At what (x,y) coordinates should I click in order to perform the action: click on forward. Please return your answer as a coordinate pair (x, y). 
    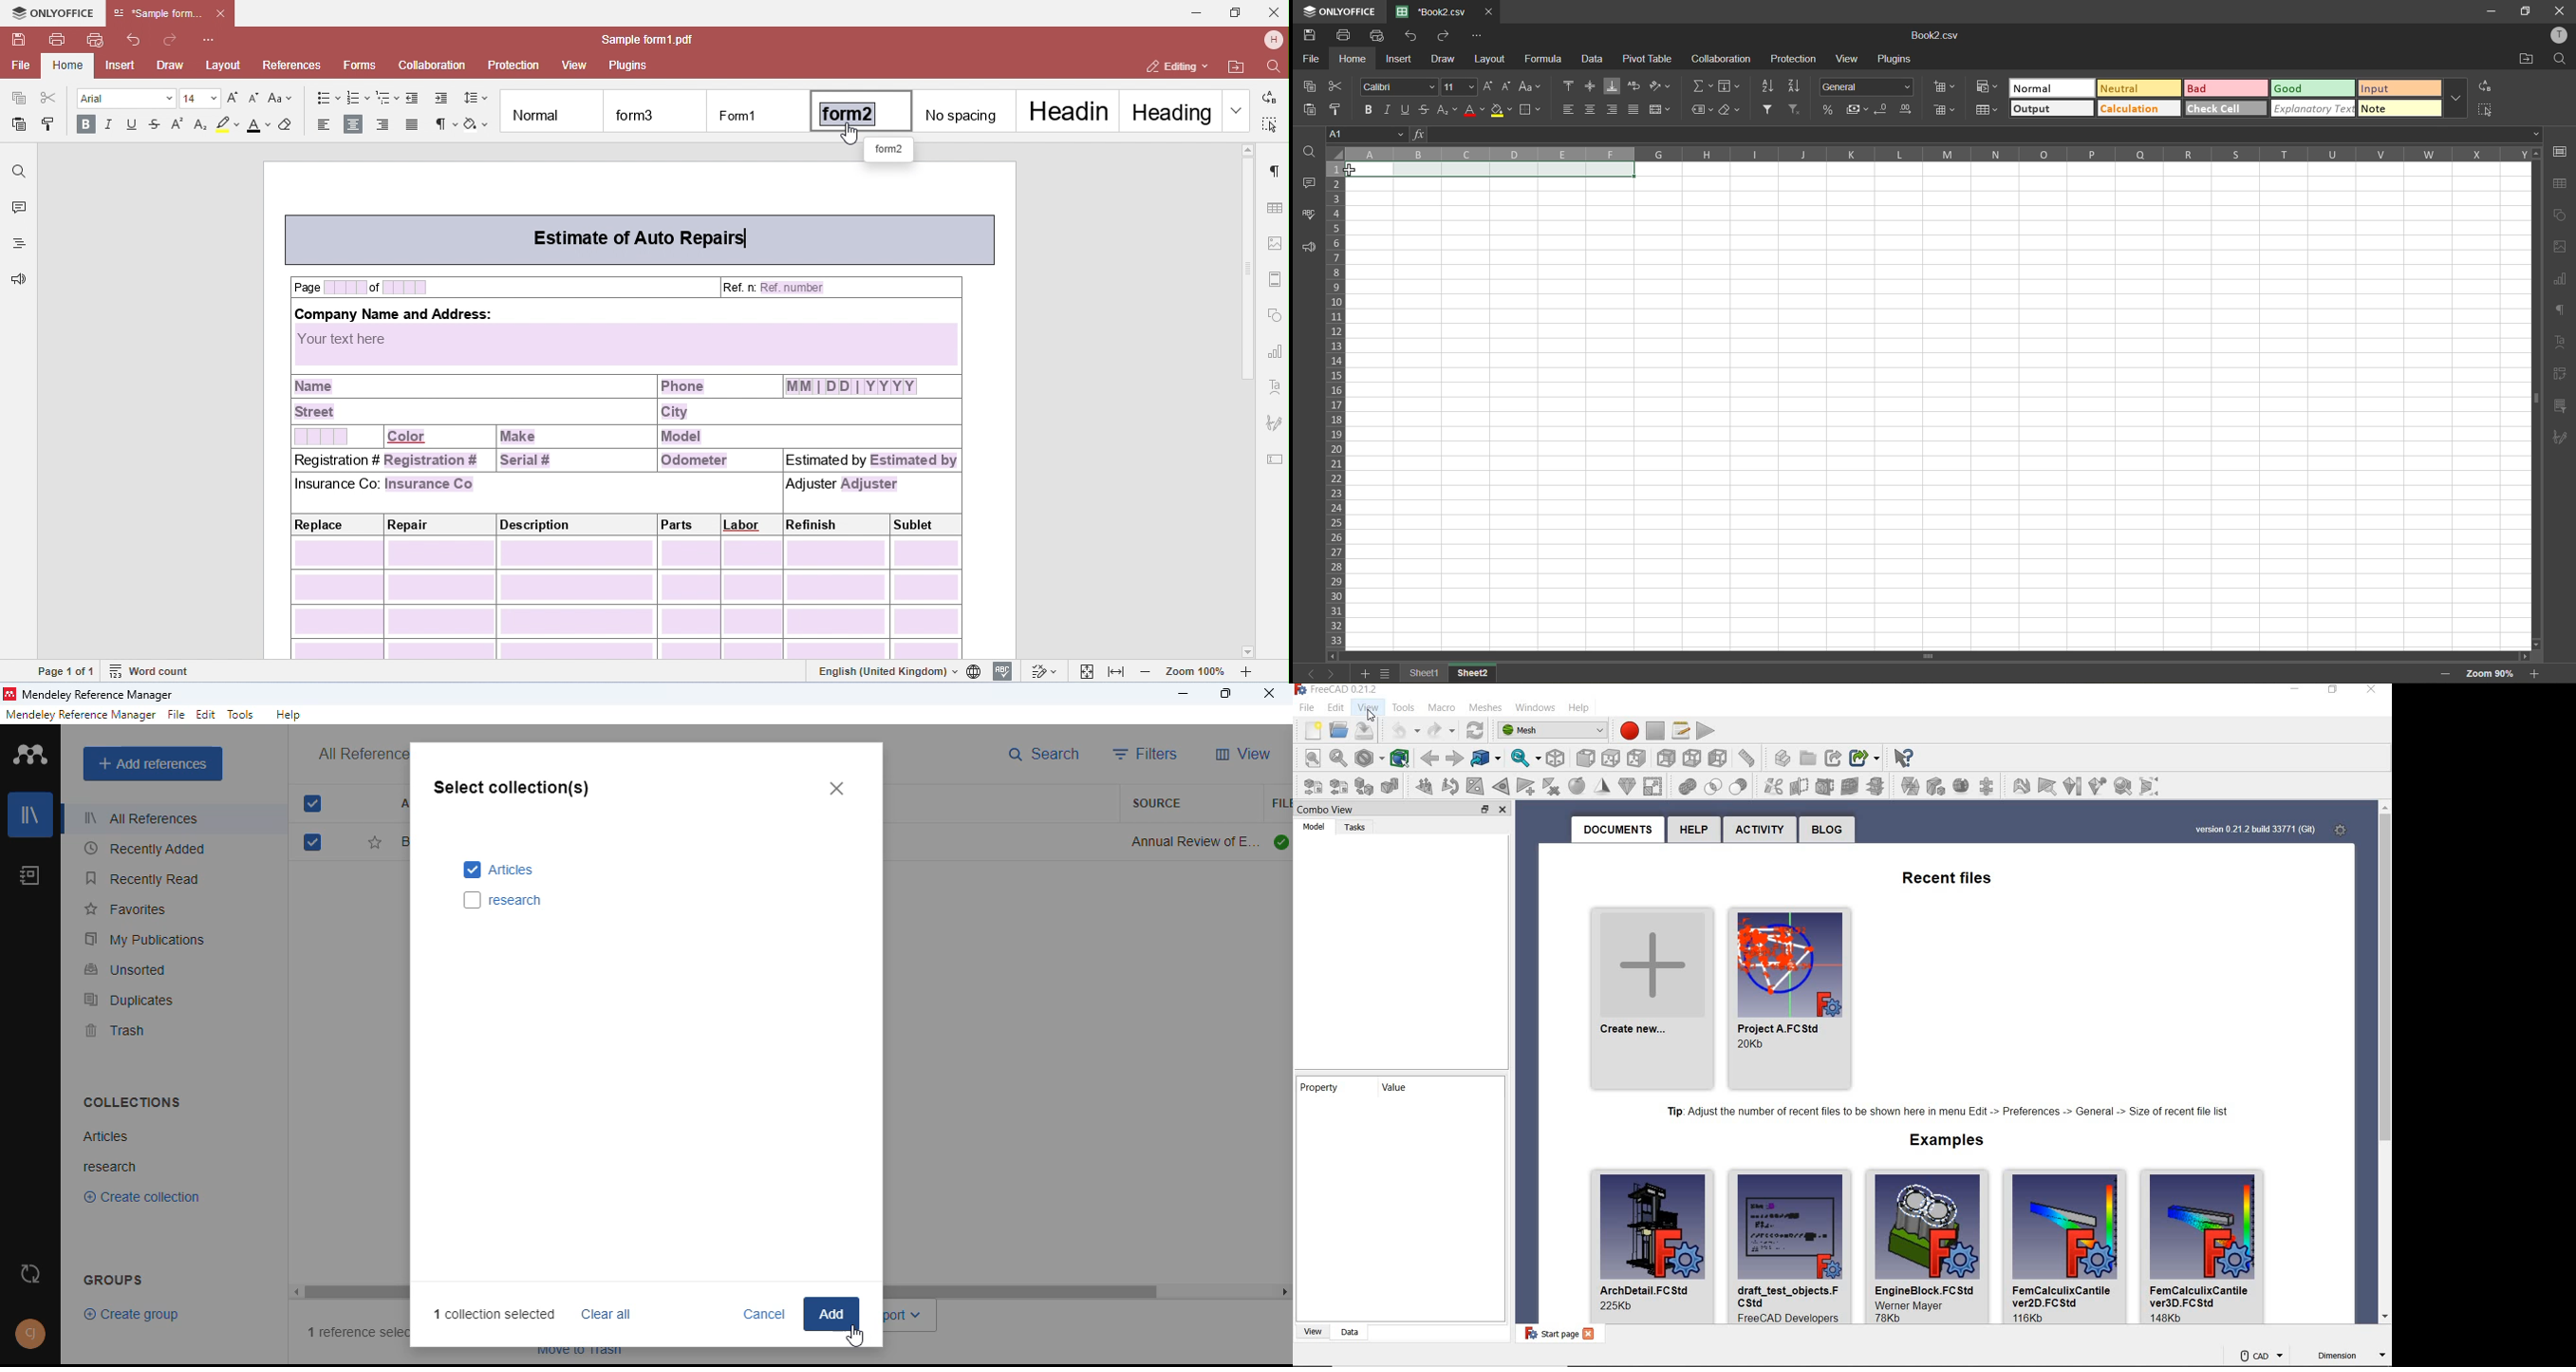
    Looking at the image, I should click on (1454, 757).